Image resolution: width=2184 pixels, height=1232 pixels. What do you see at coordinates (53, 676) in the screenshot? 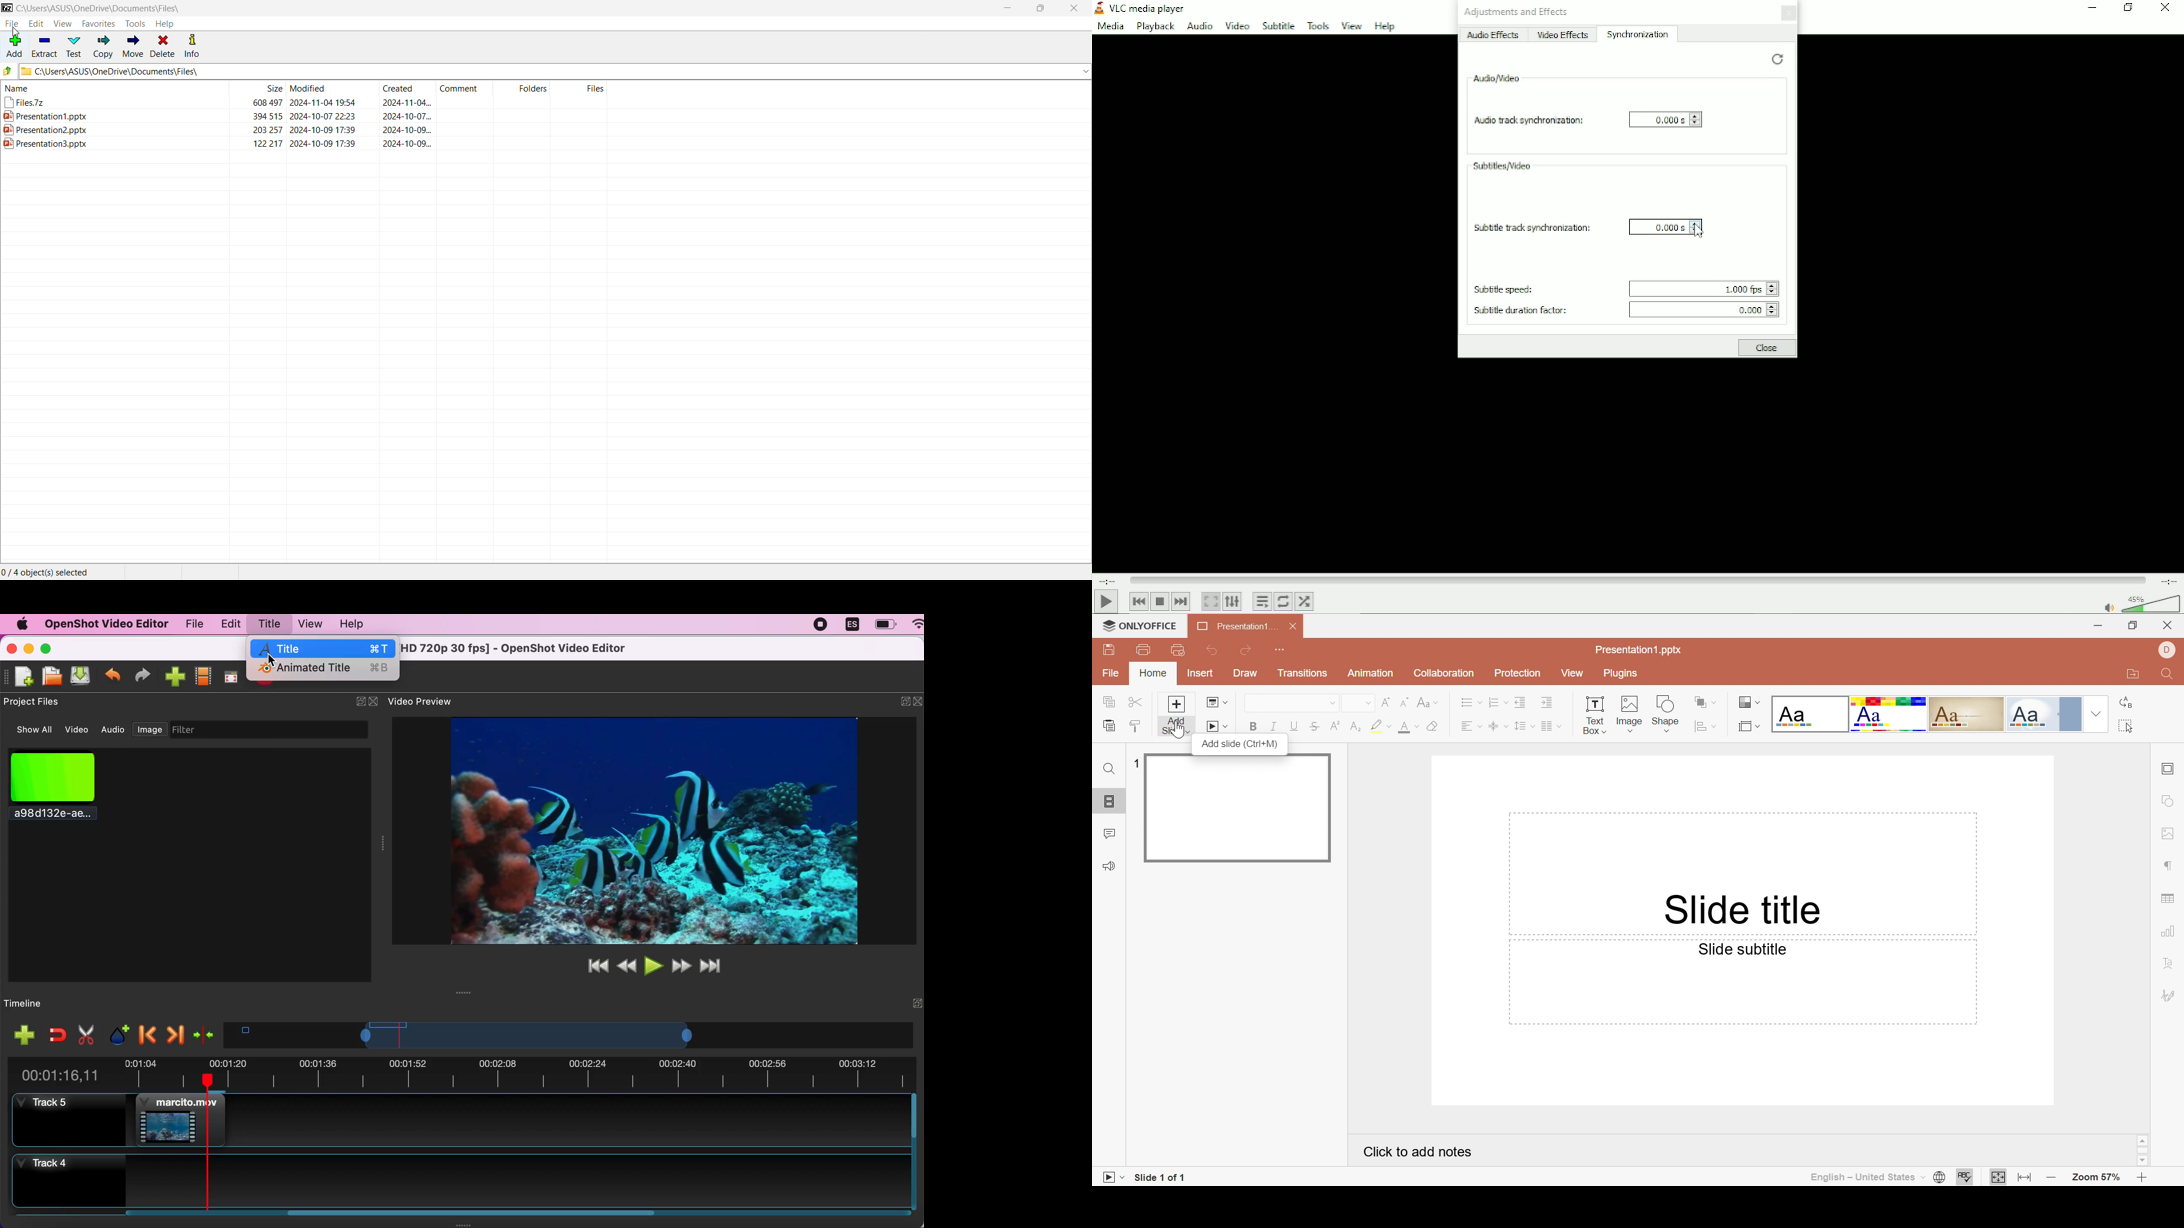
I see `open file` at bounding box center [53, 676].